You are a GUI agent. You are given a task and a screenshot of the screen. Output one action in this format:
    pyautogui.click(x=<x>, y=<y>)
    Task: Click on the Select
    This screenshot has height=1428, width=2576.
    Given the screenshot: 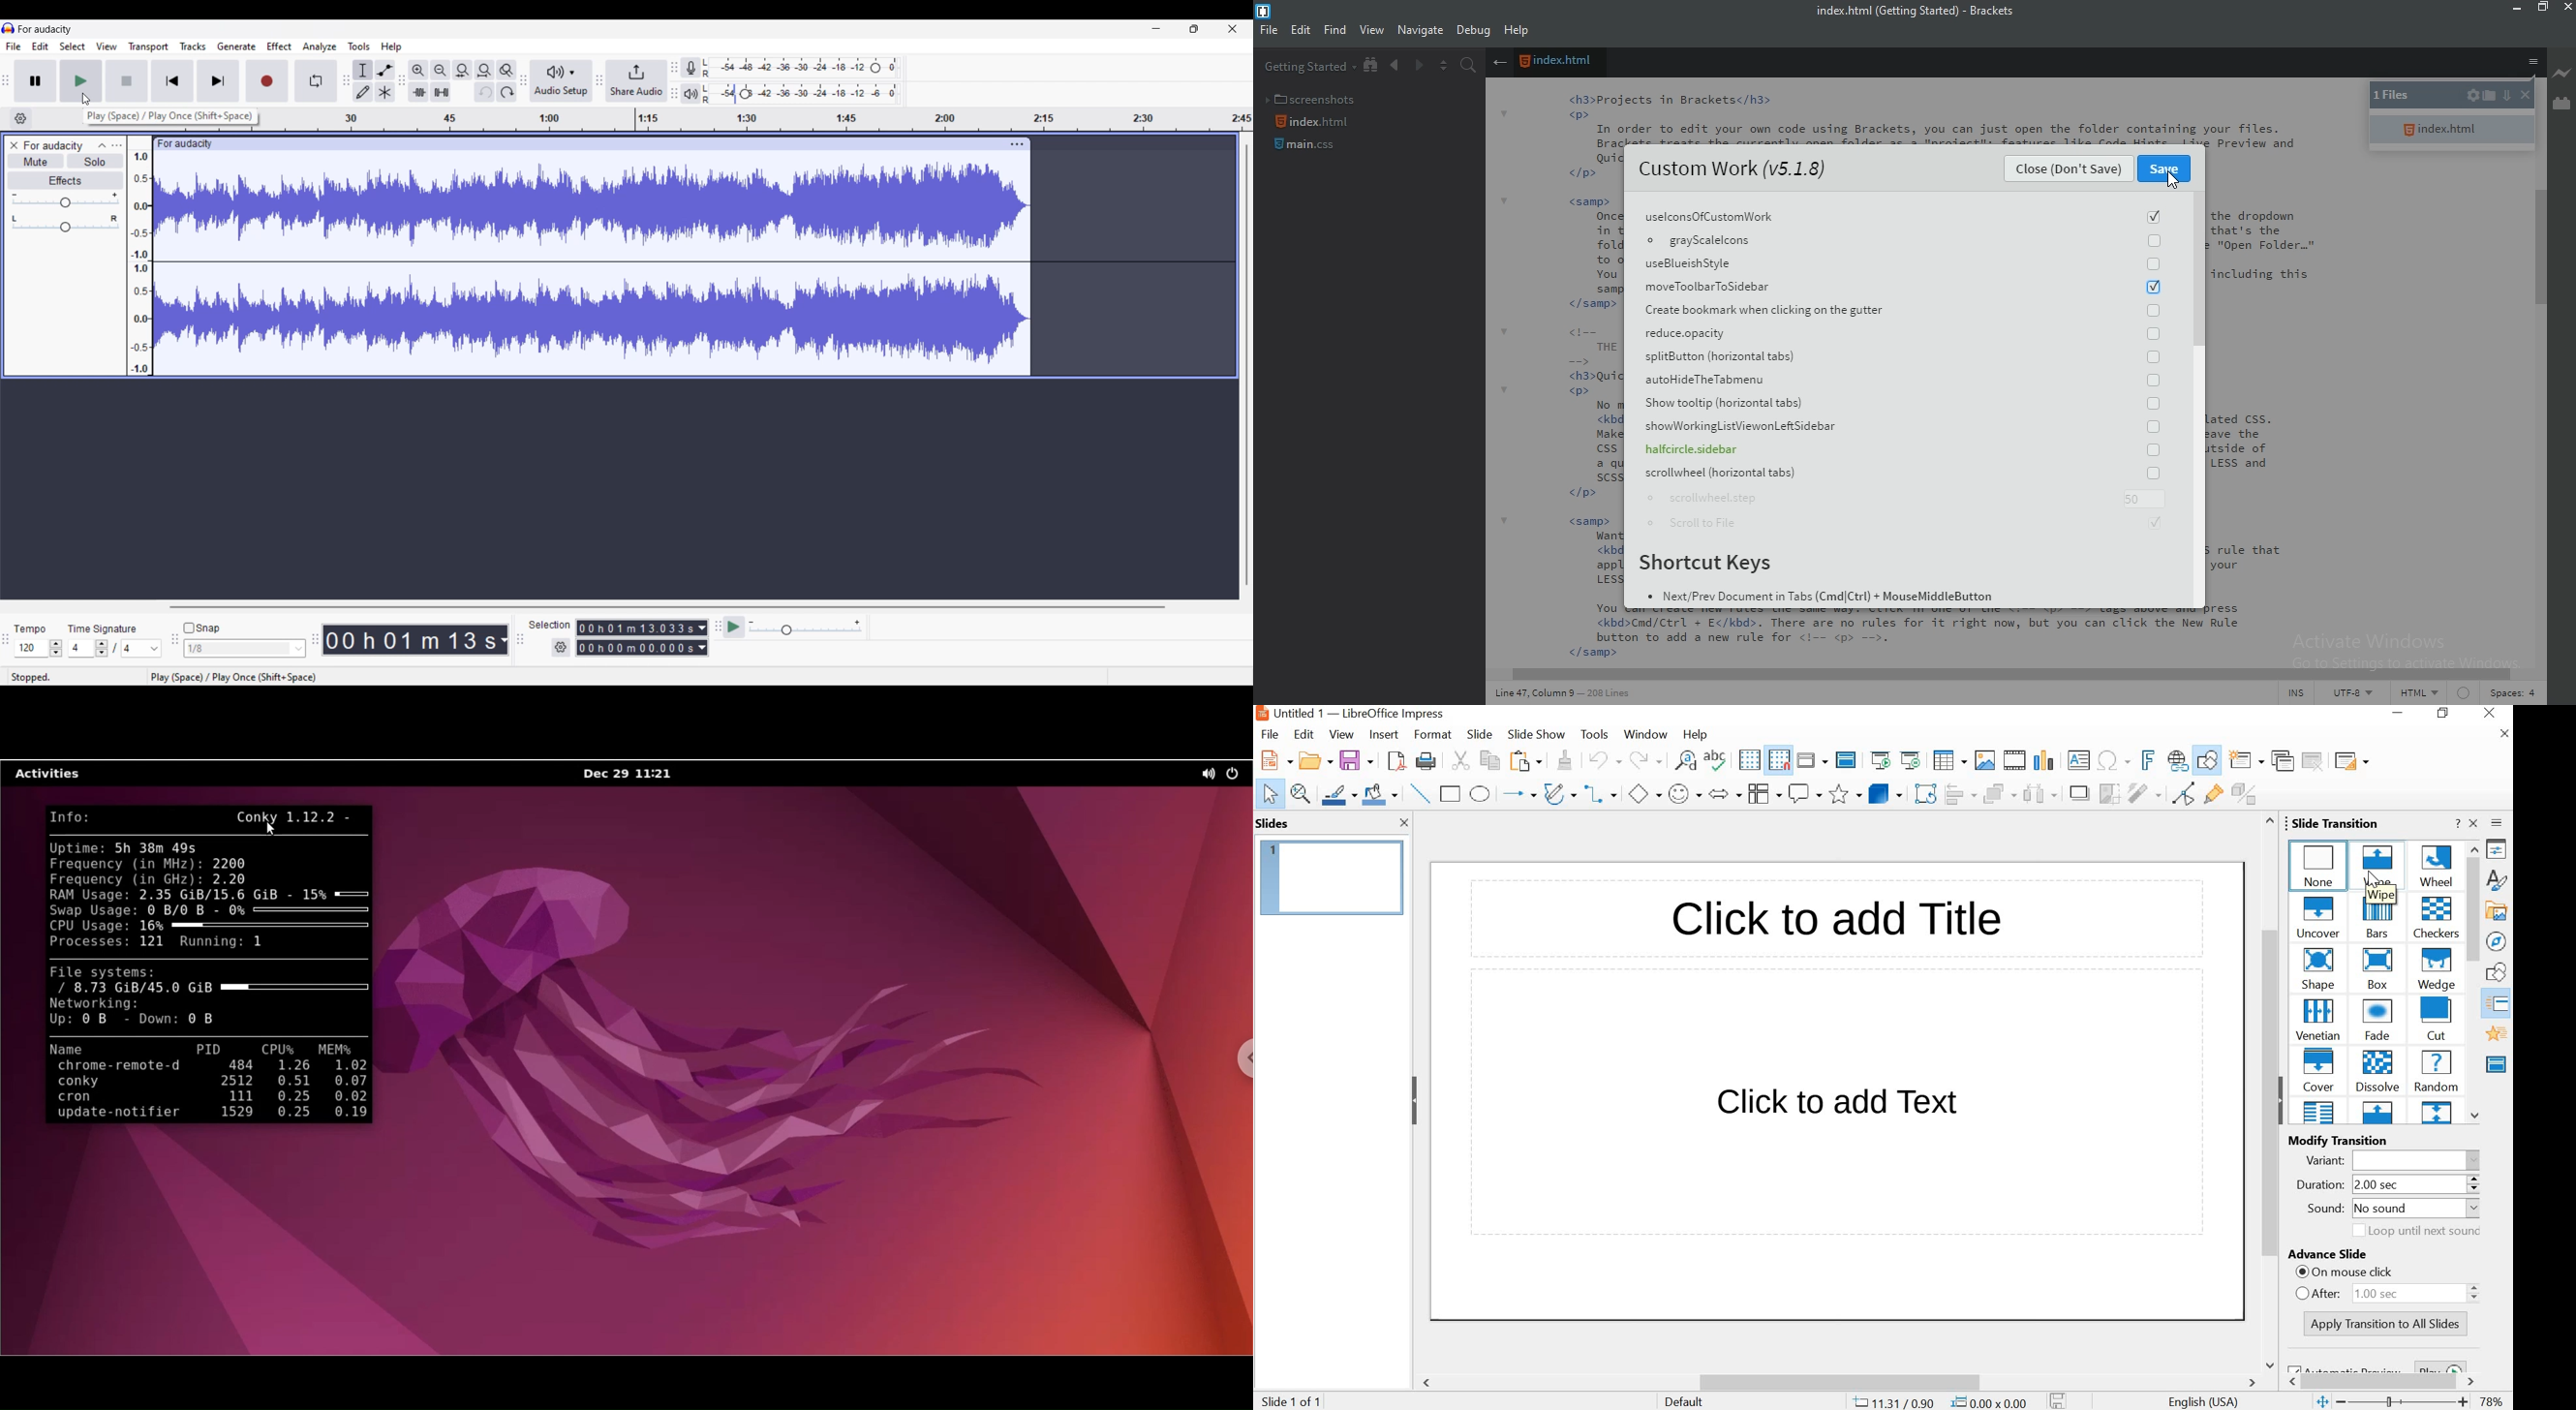 What is the action you would take?
    pyautogui.click(x=1266, y=794)
    